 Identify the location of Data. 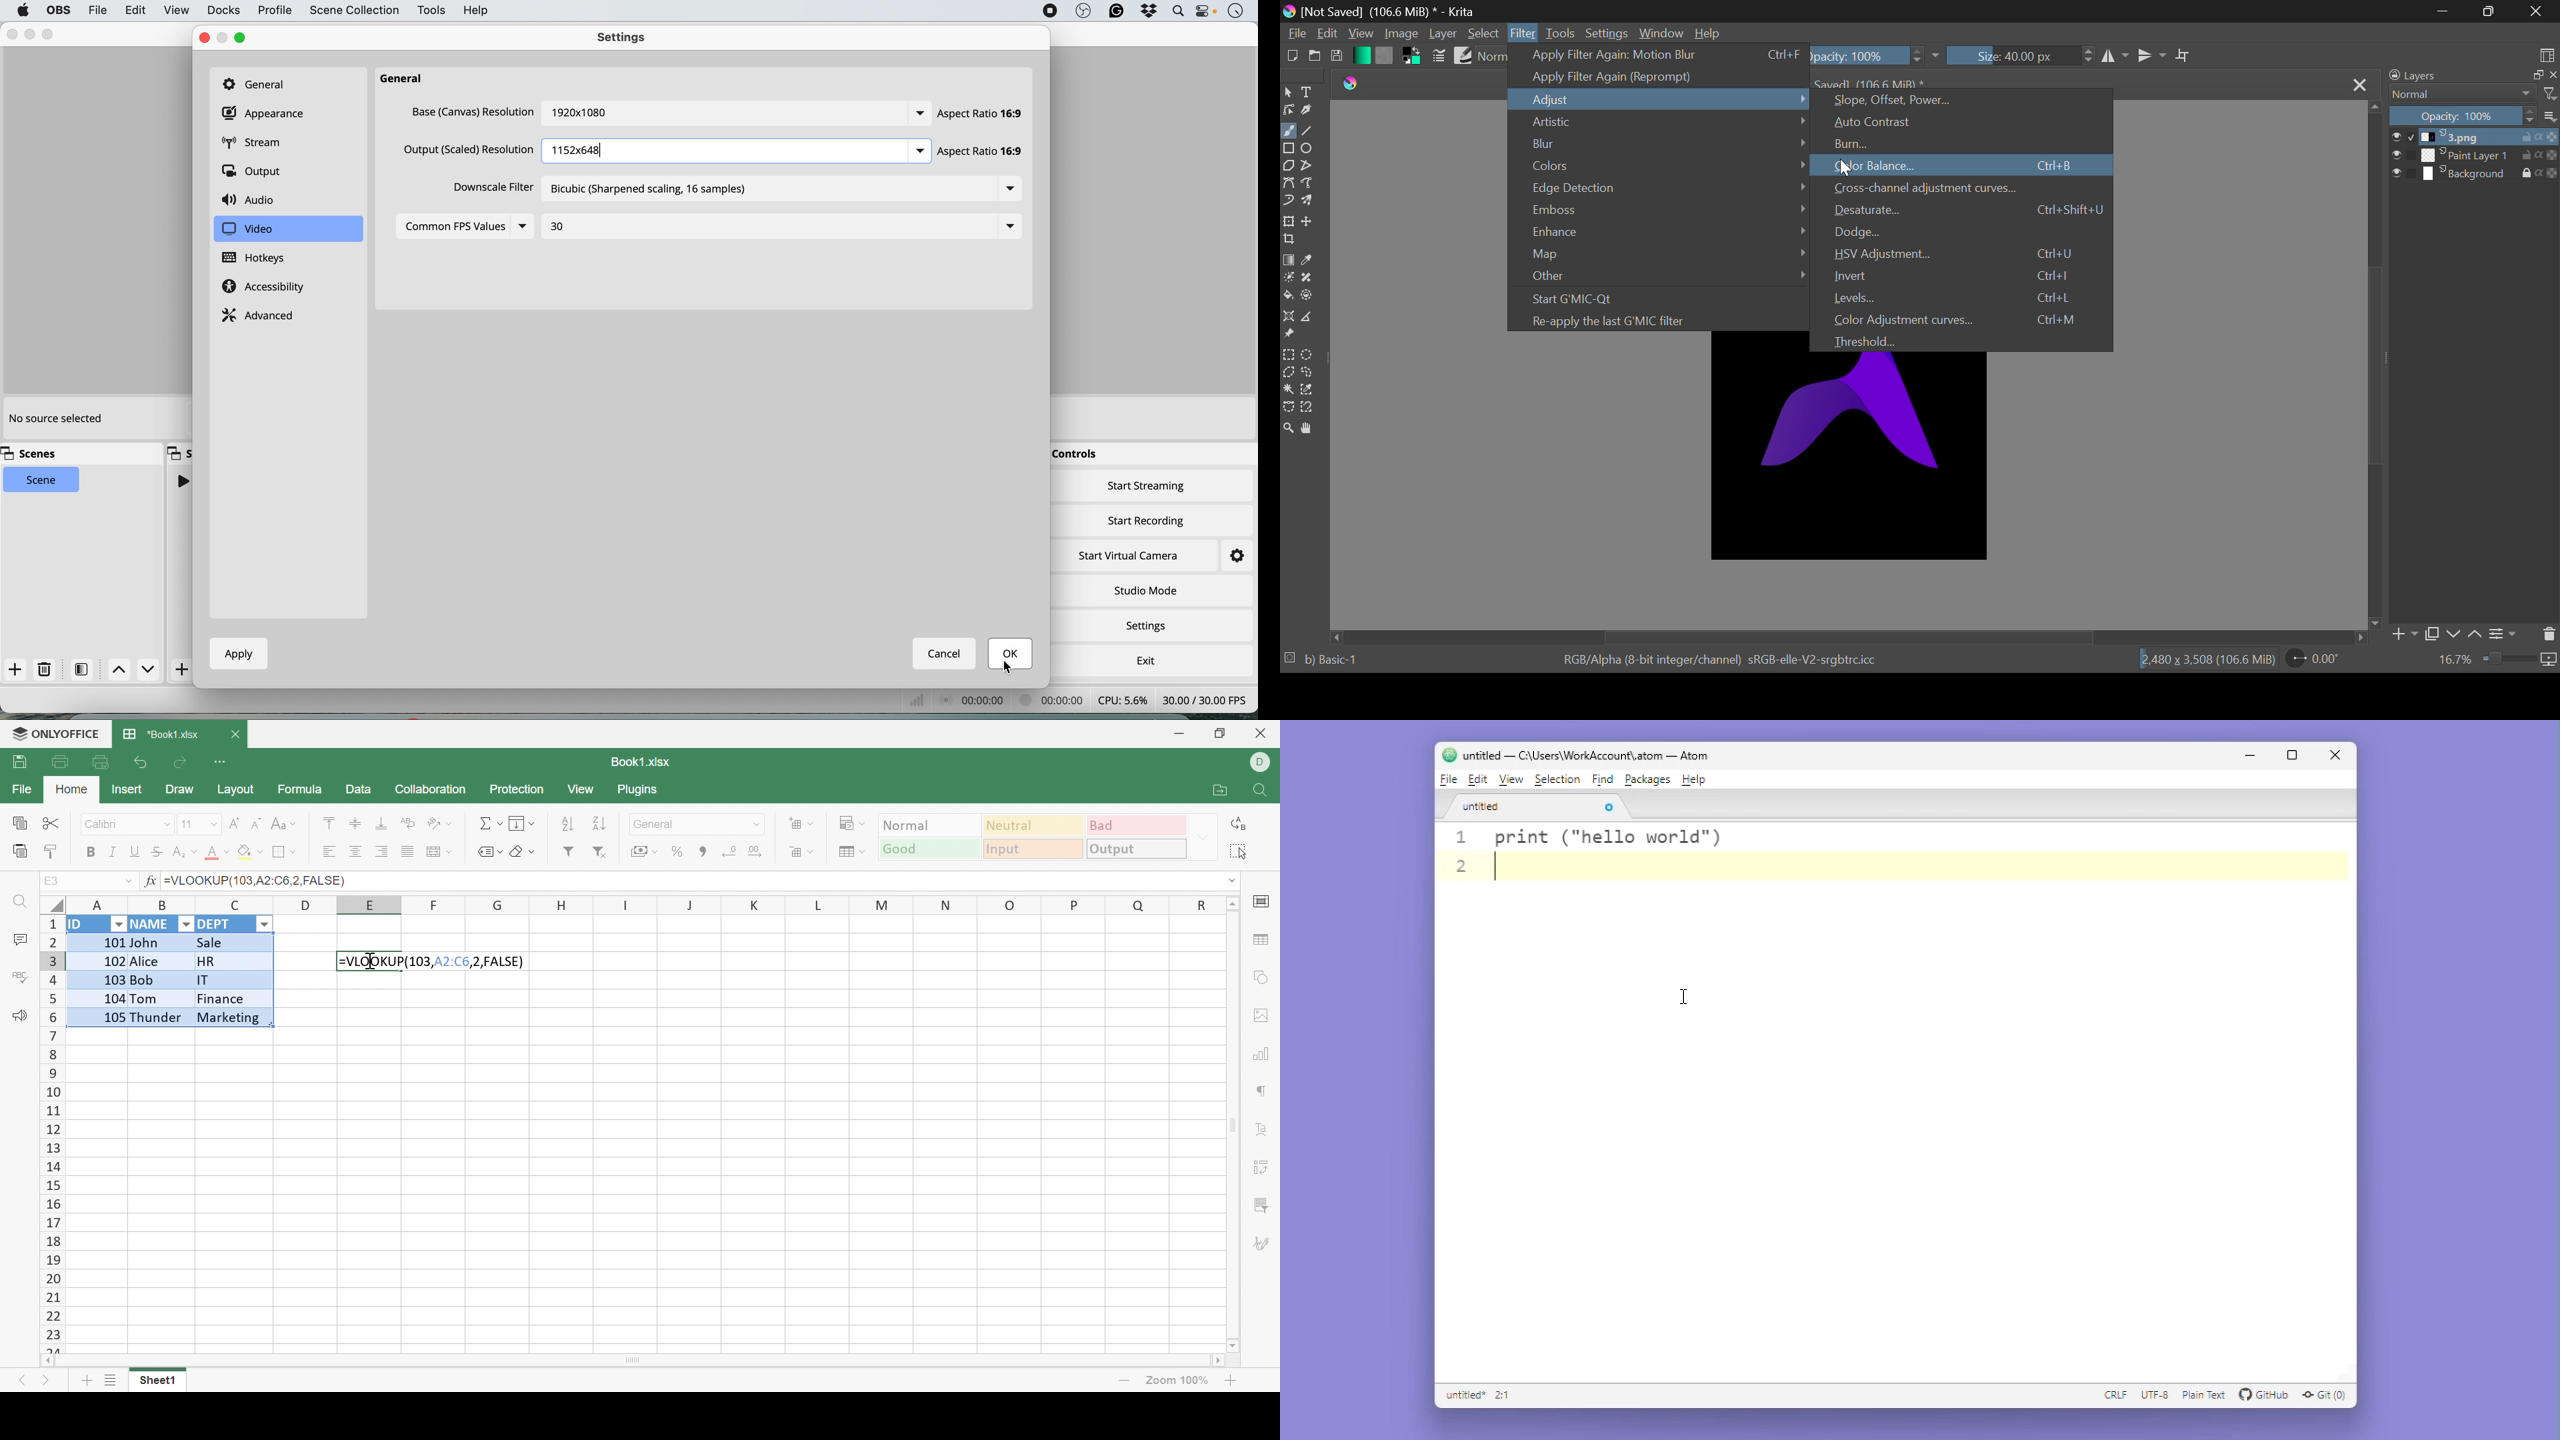
(361, 789).